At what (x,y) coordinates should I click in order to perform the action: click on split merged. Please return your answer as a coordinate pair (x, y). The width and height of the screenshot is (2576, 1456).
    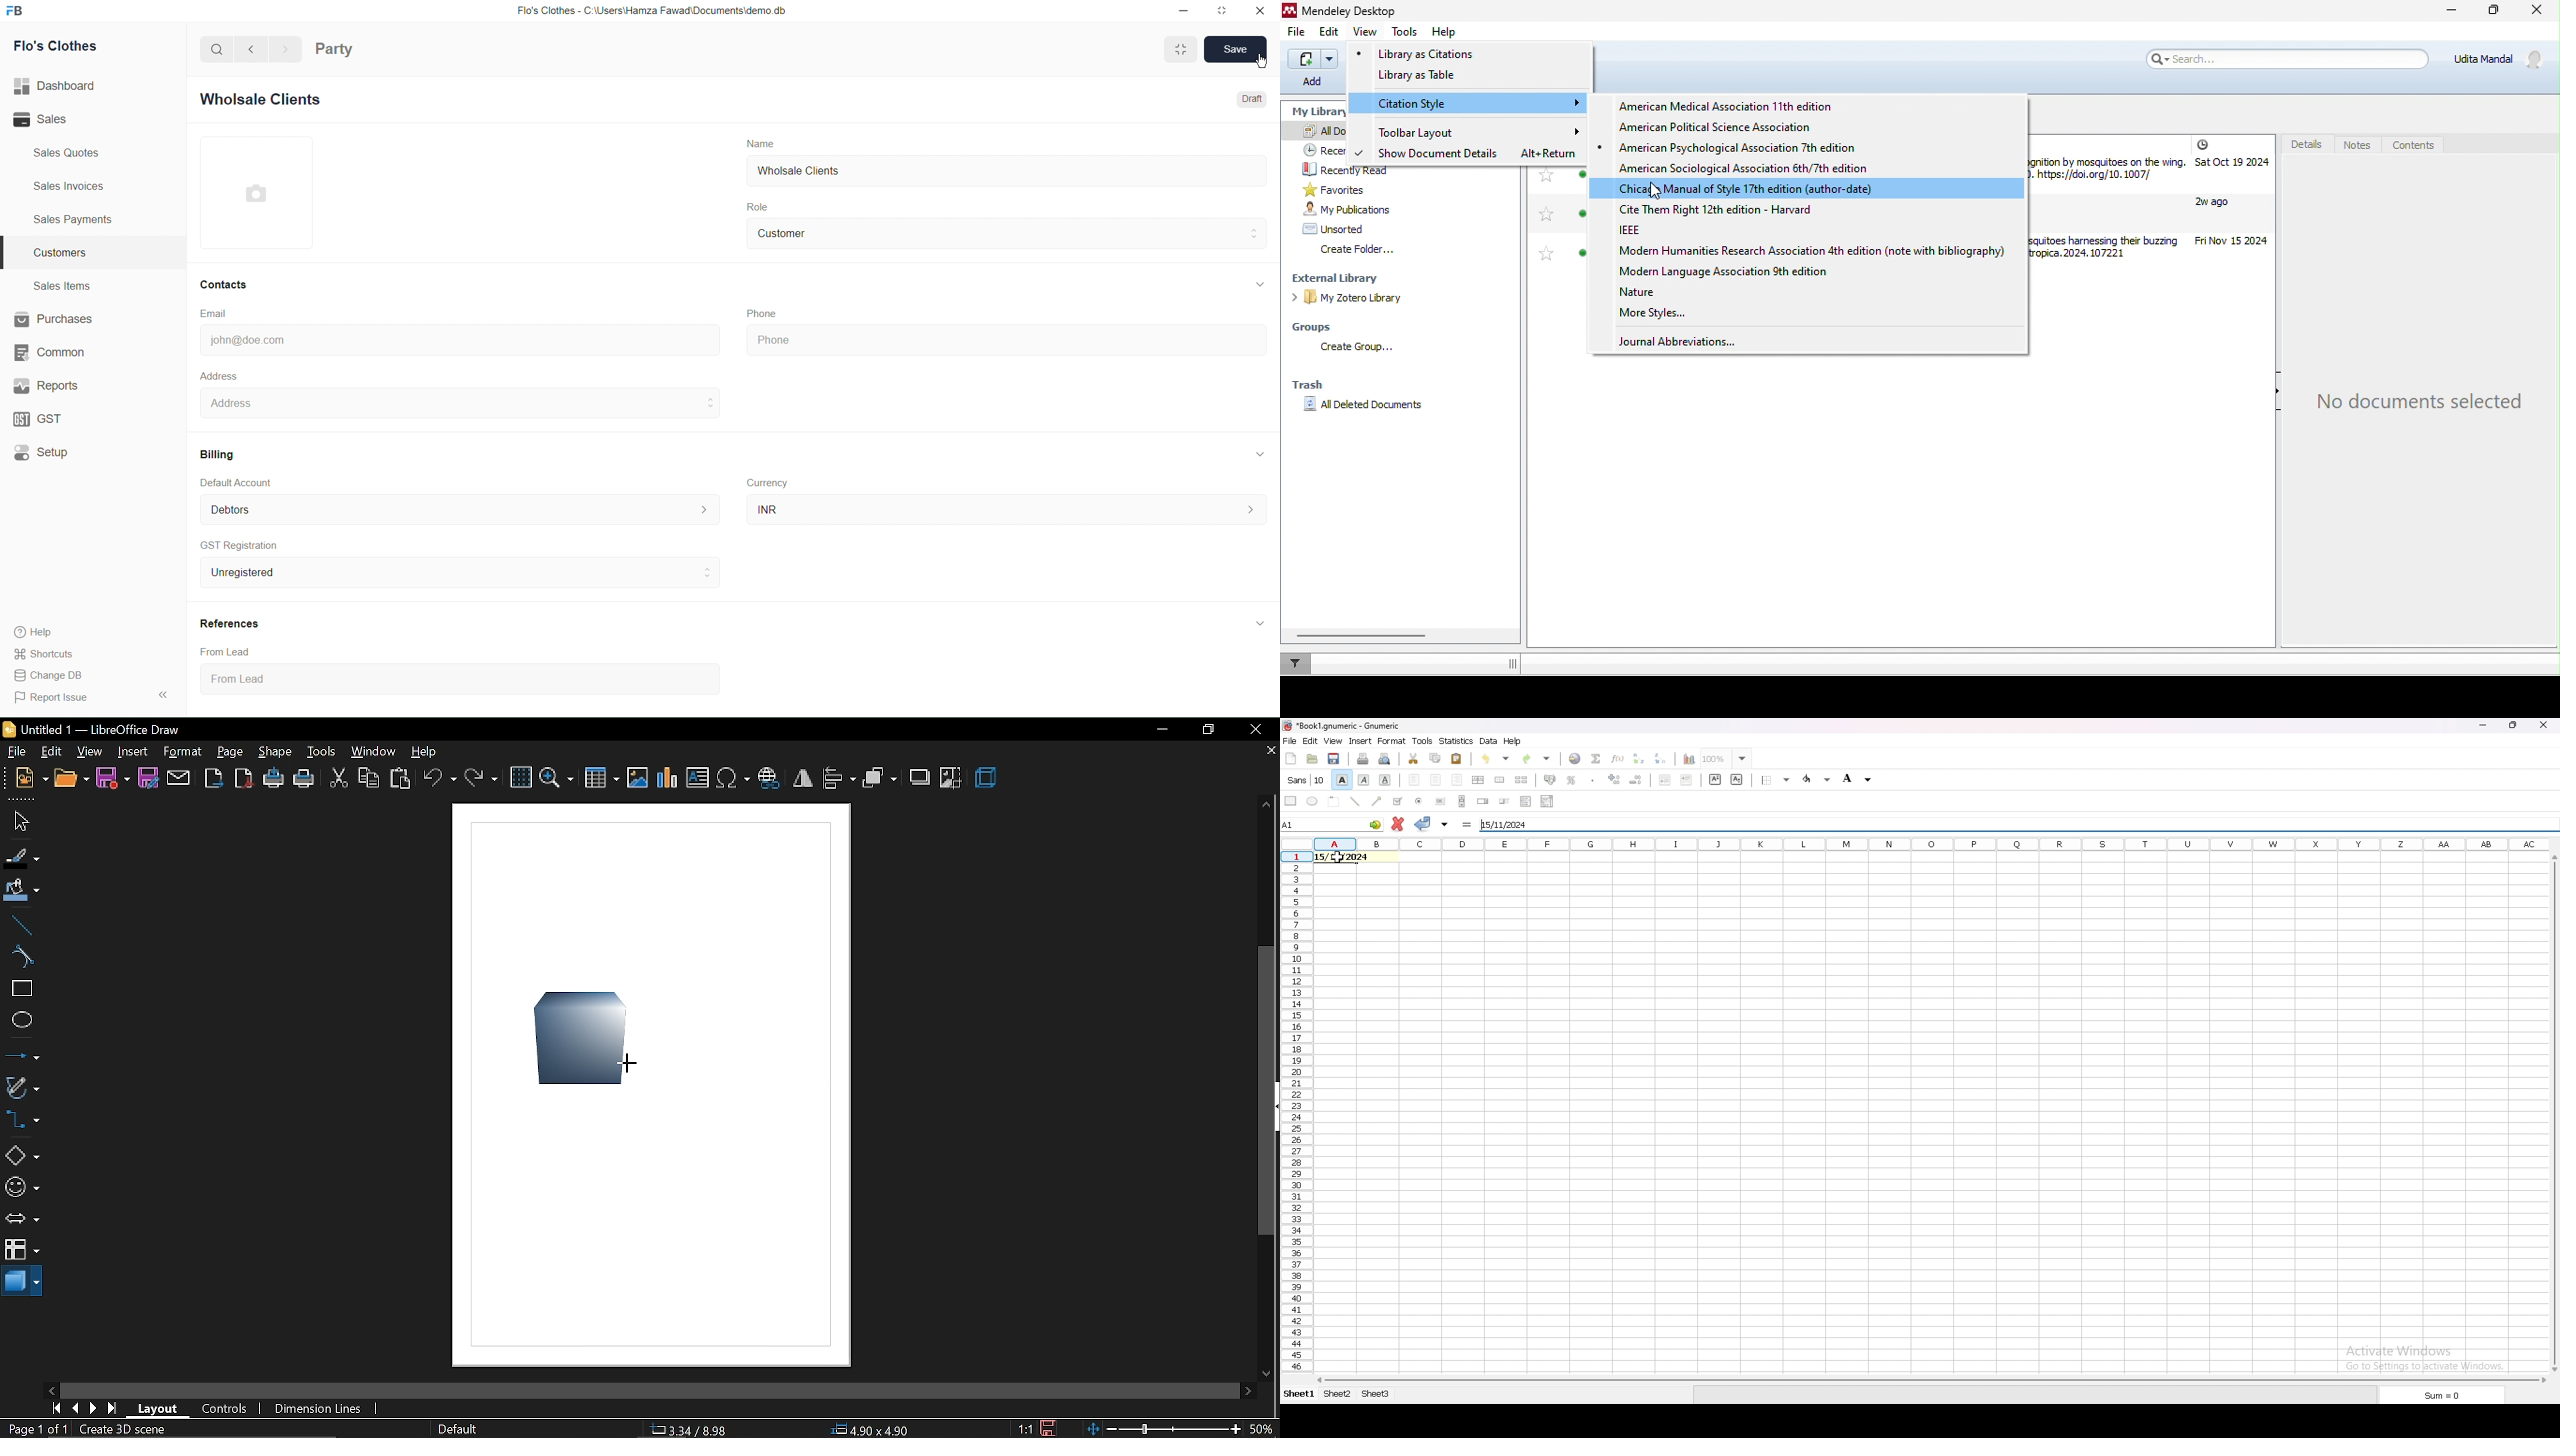
    Looking at the image, I should click on (1523, 781).